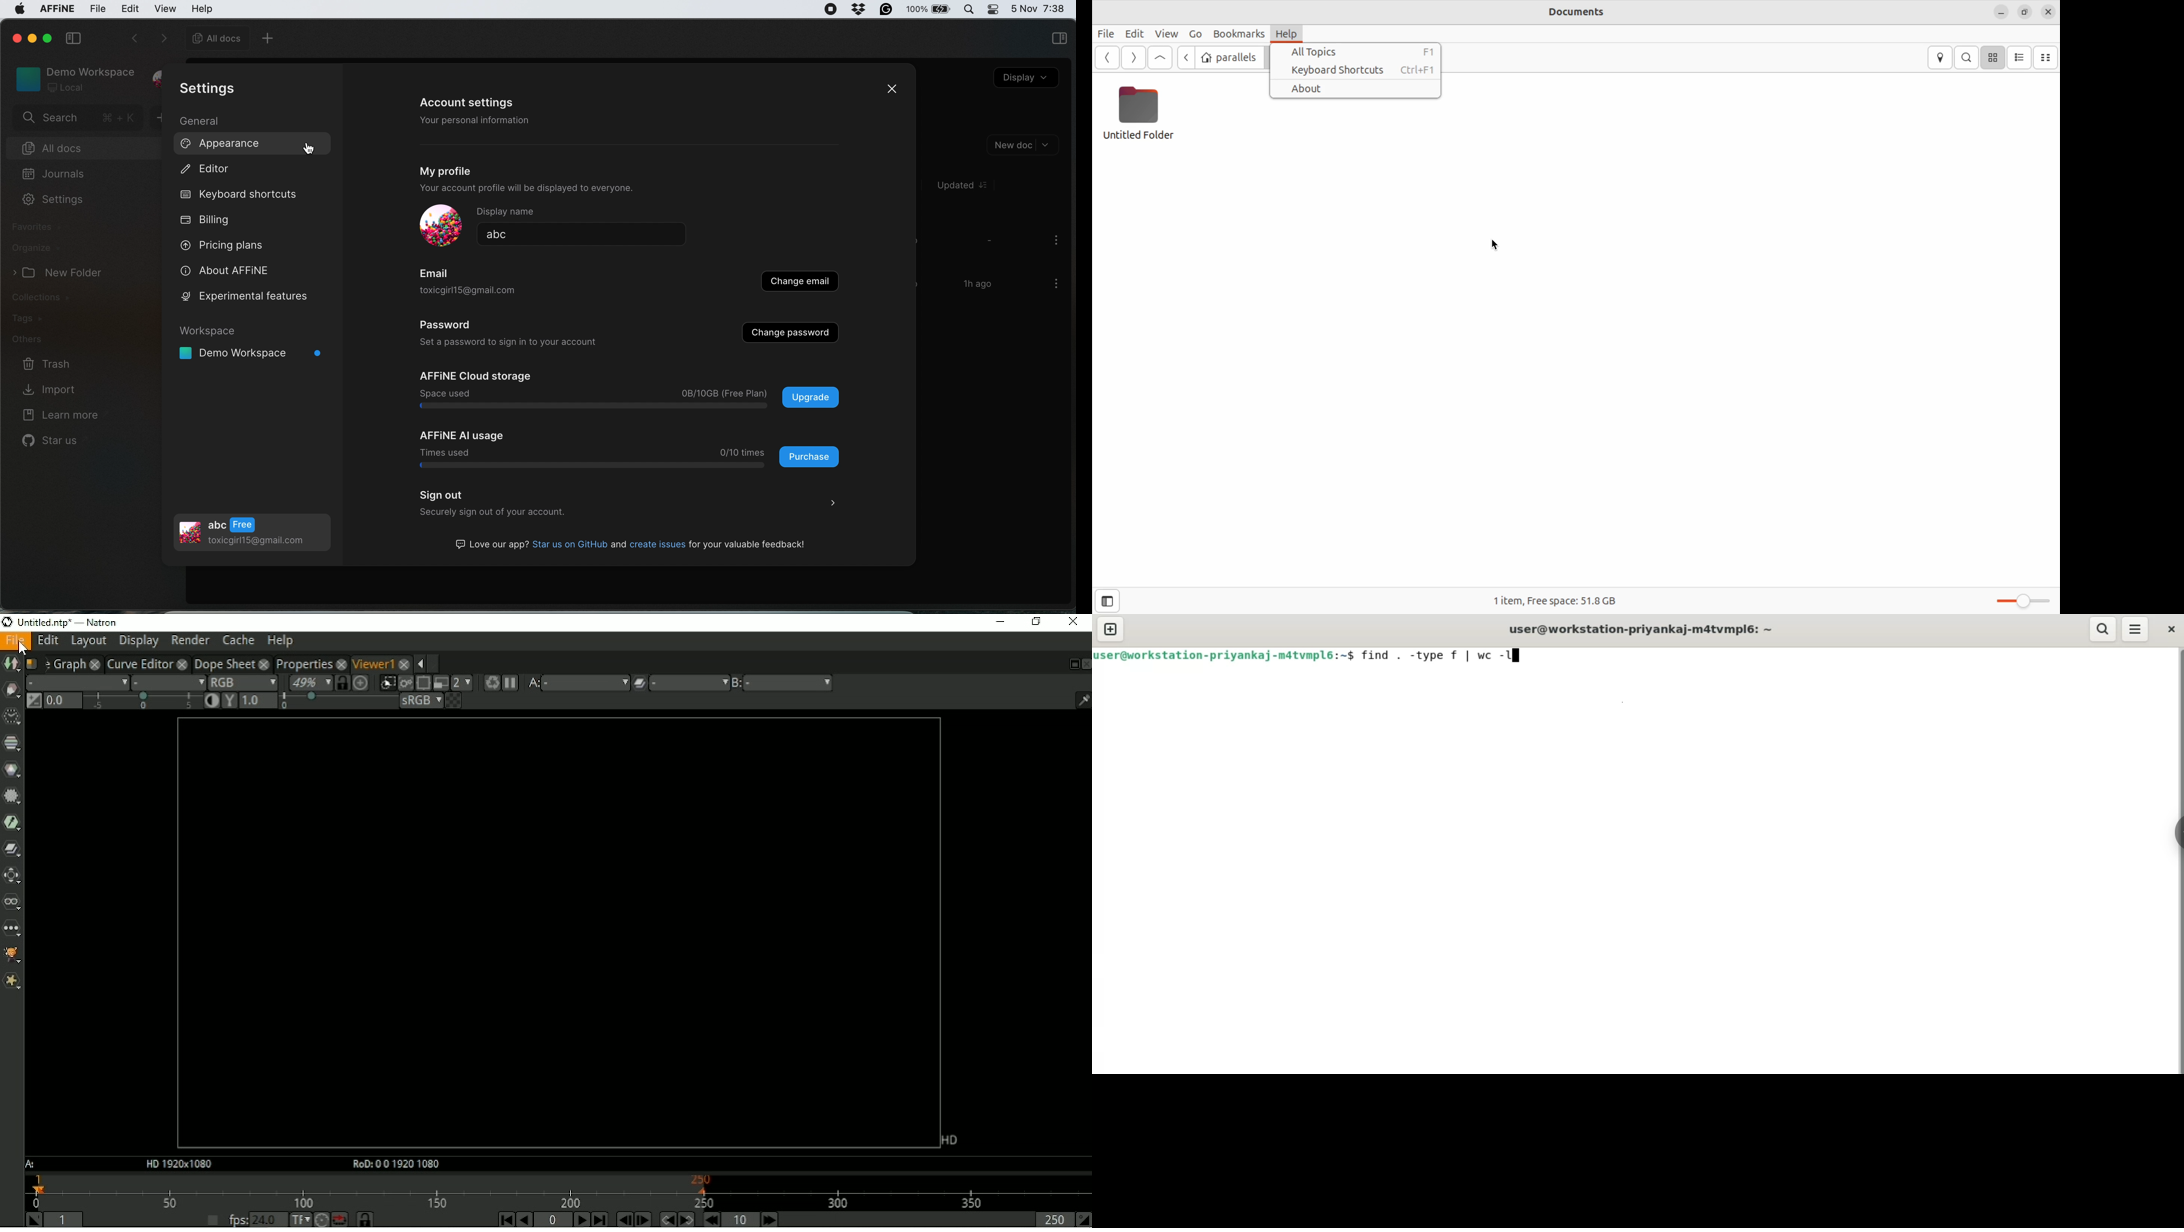 This screenshot has width=2184, height=1232. What do you see at coordinates (571, 234) in the screenshot?
I see `abc` at bounding box center [571, 234].